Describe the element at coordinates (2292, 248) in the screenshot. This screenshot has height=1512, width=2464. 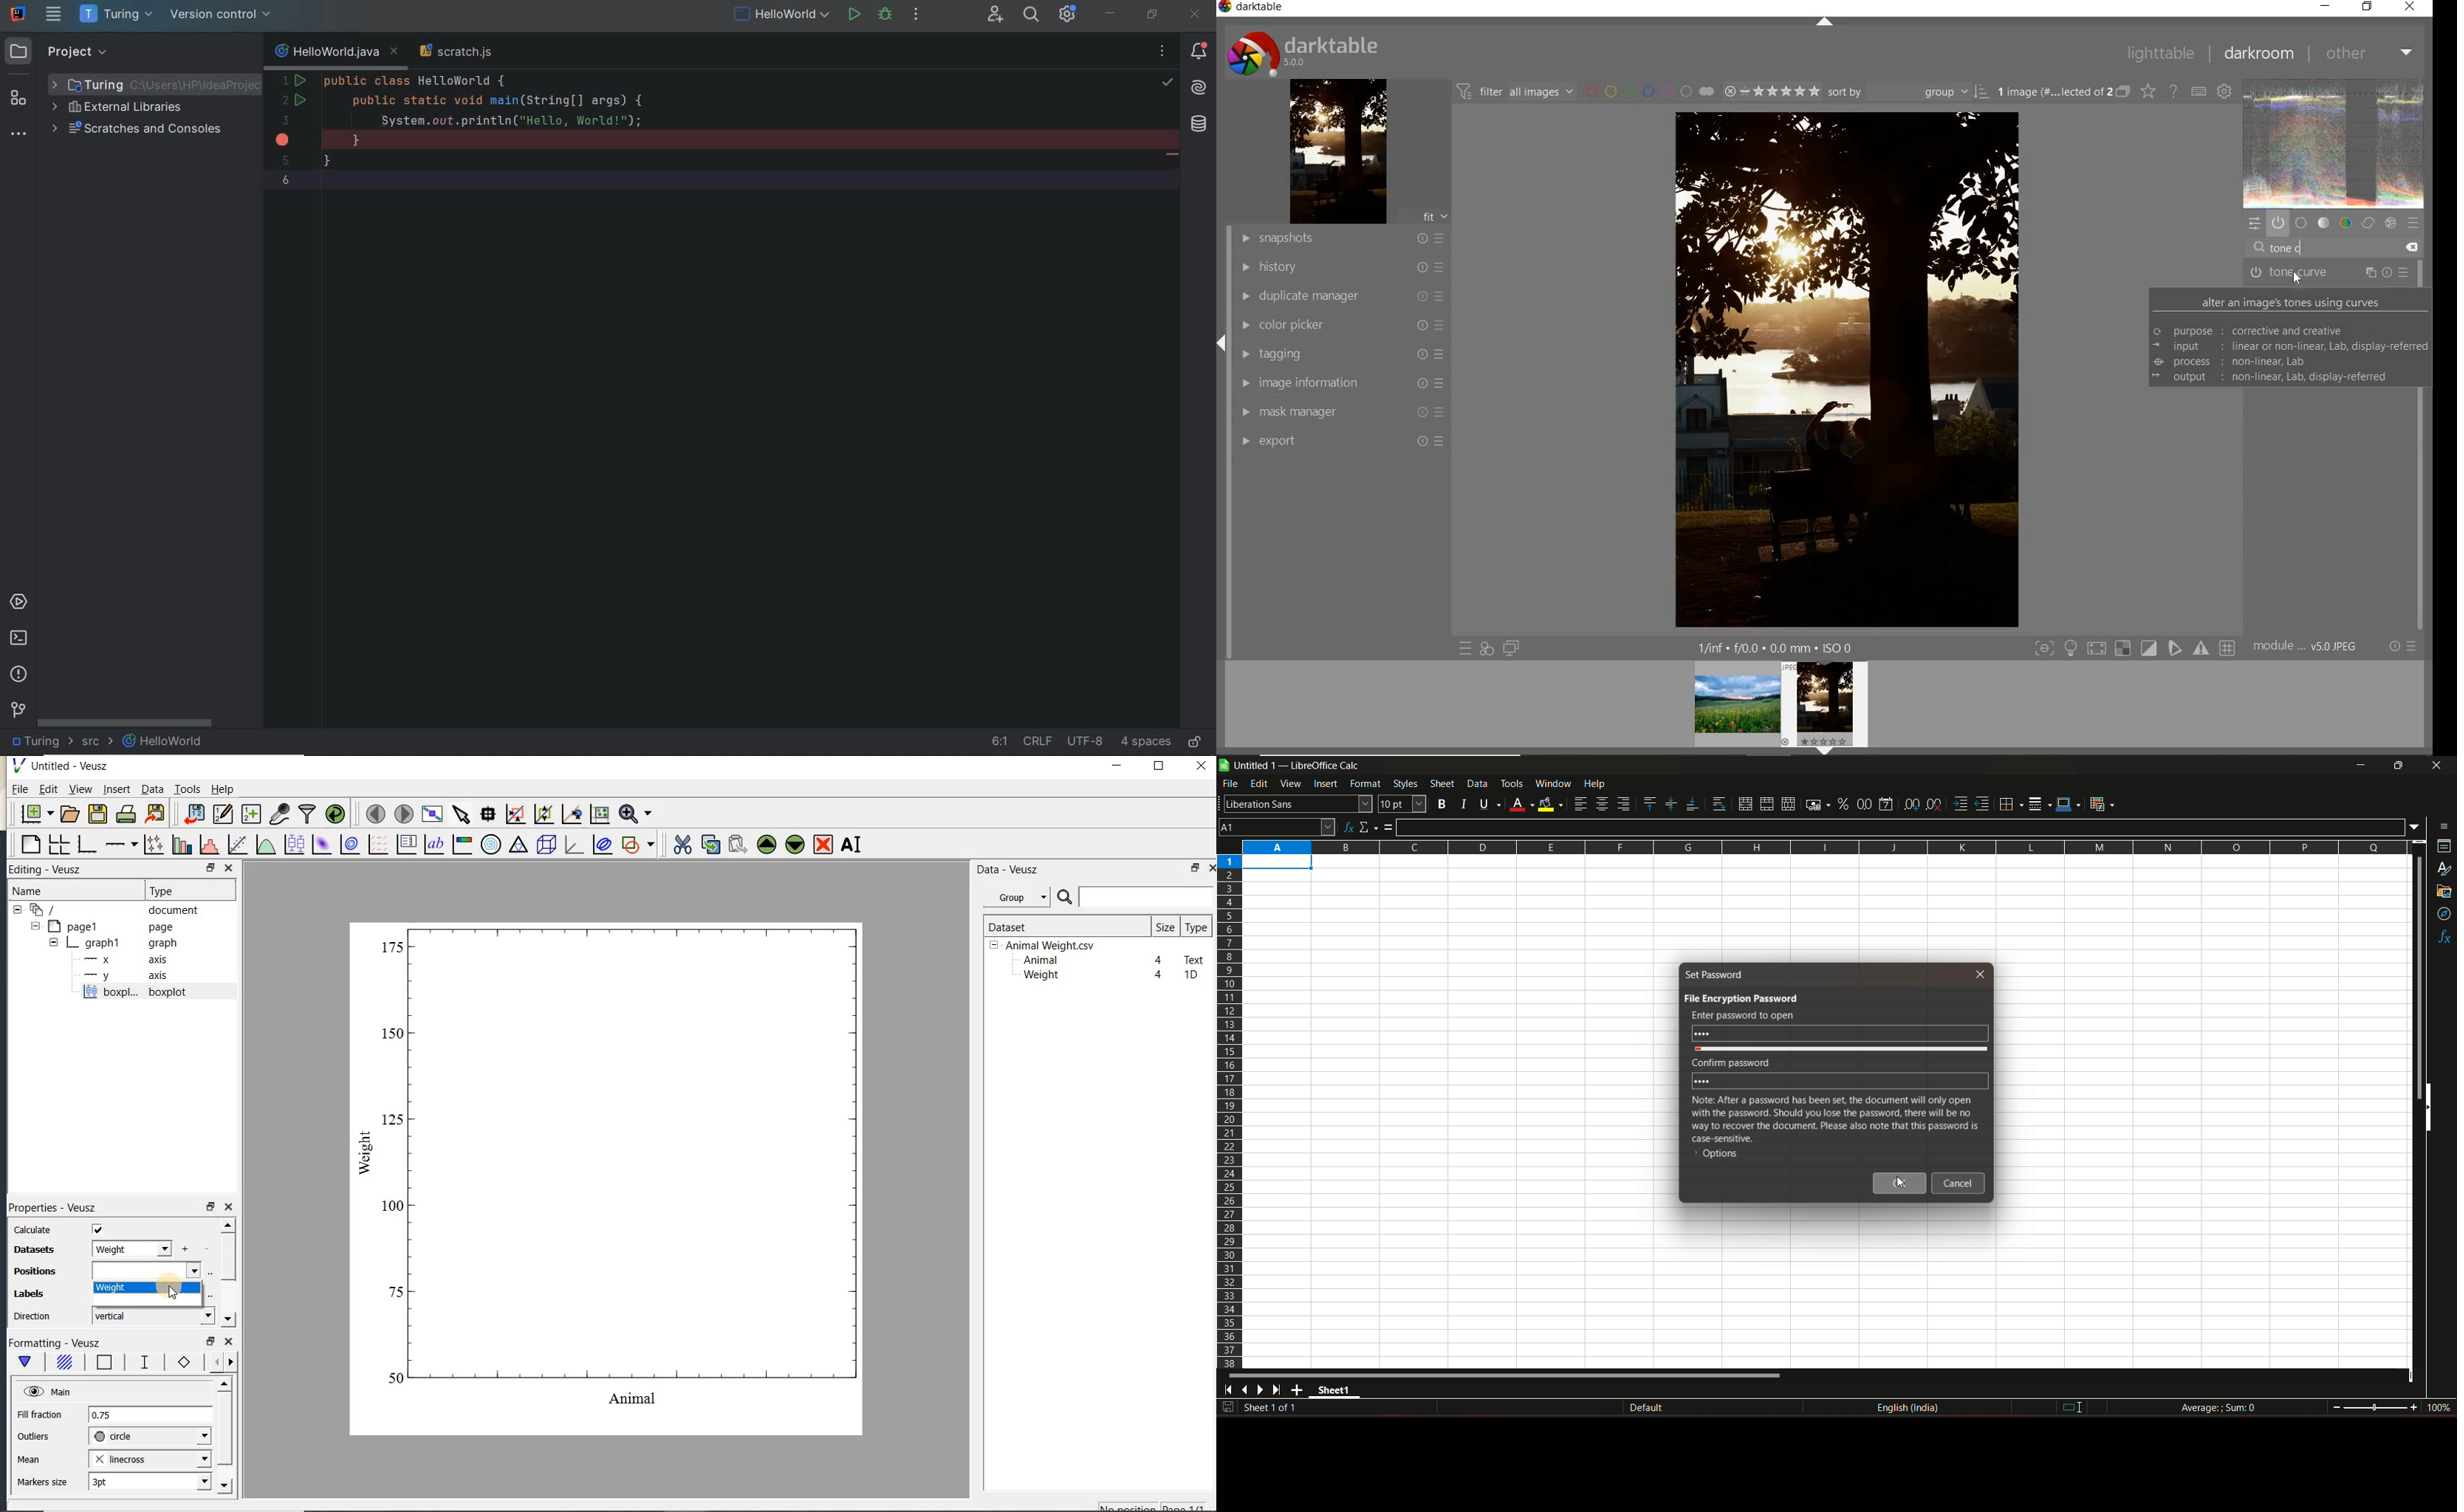
I see `INPUT VALUE` at that location.